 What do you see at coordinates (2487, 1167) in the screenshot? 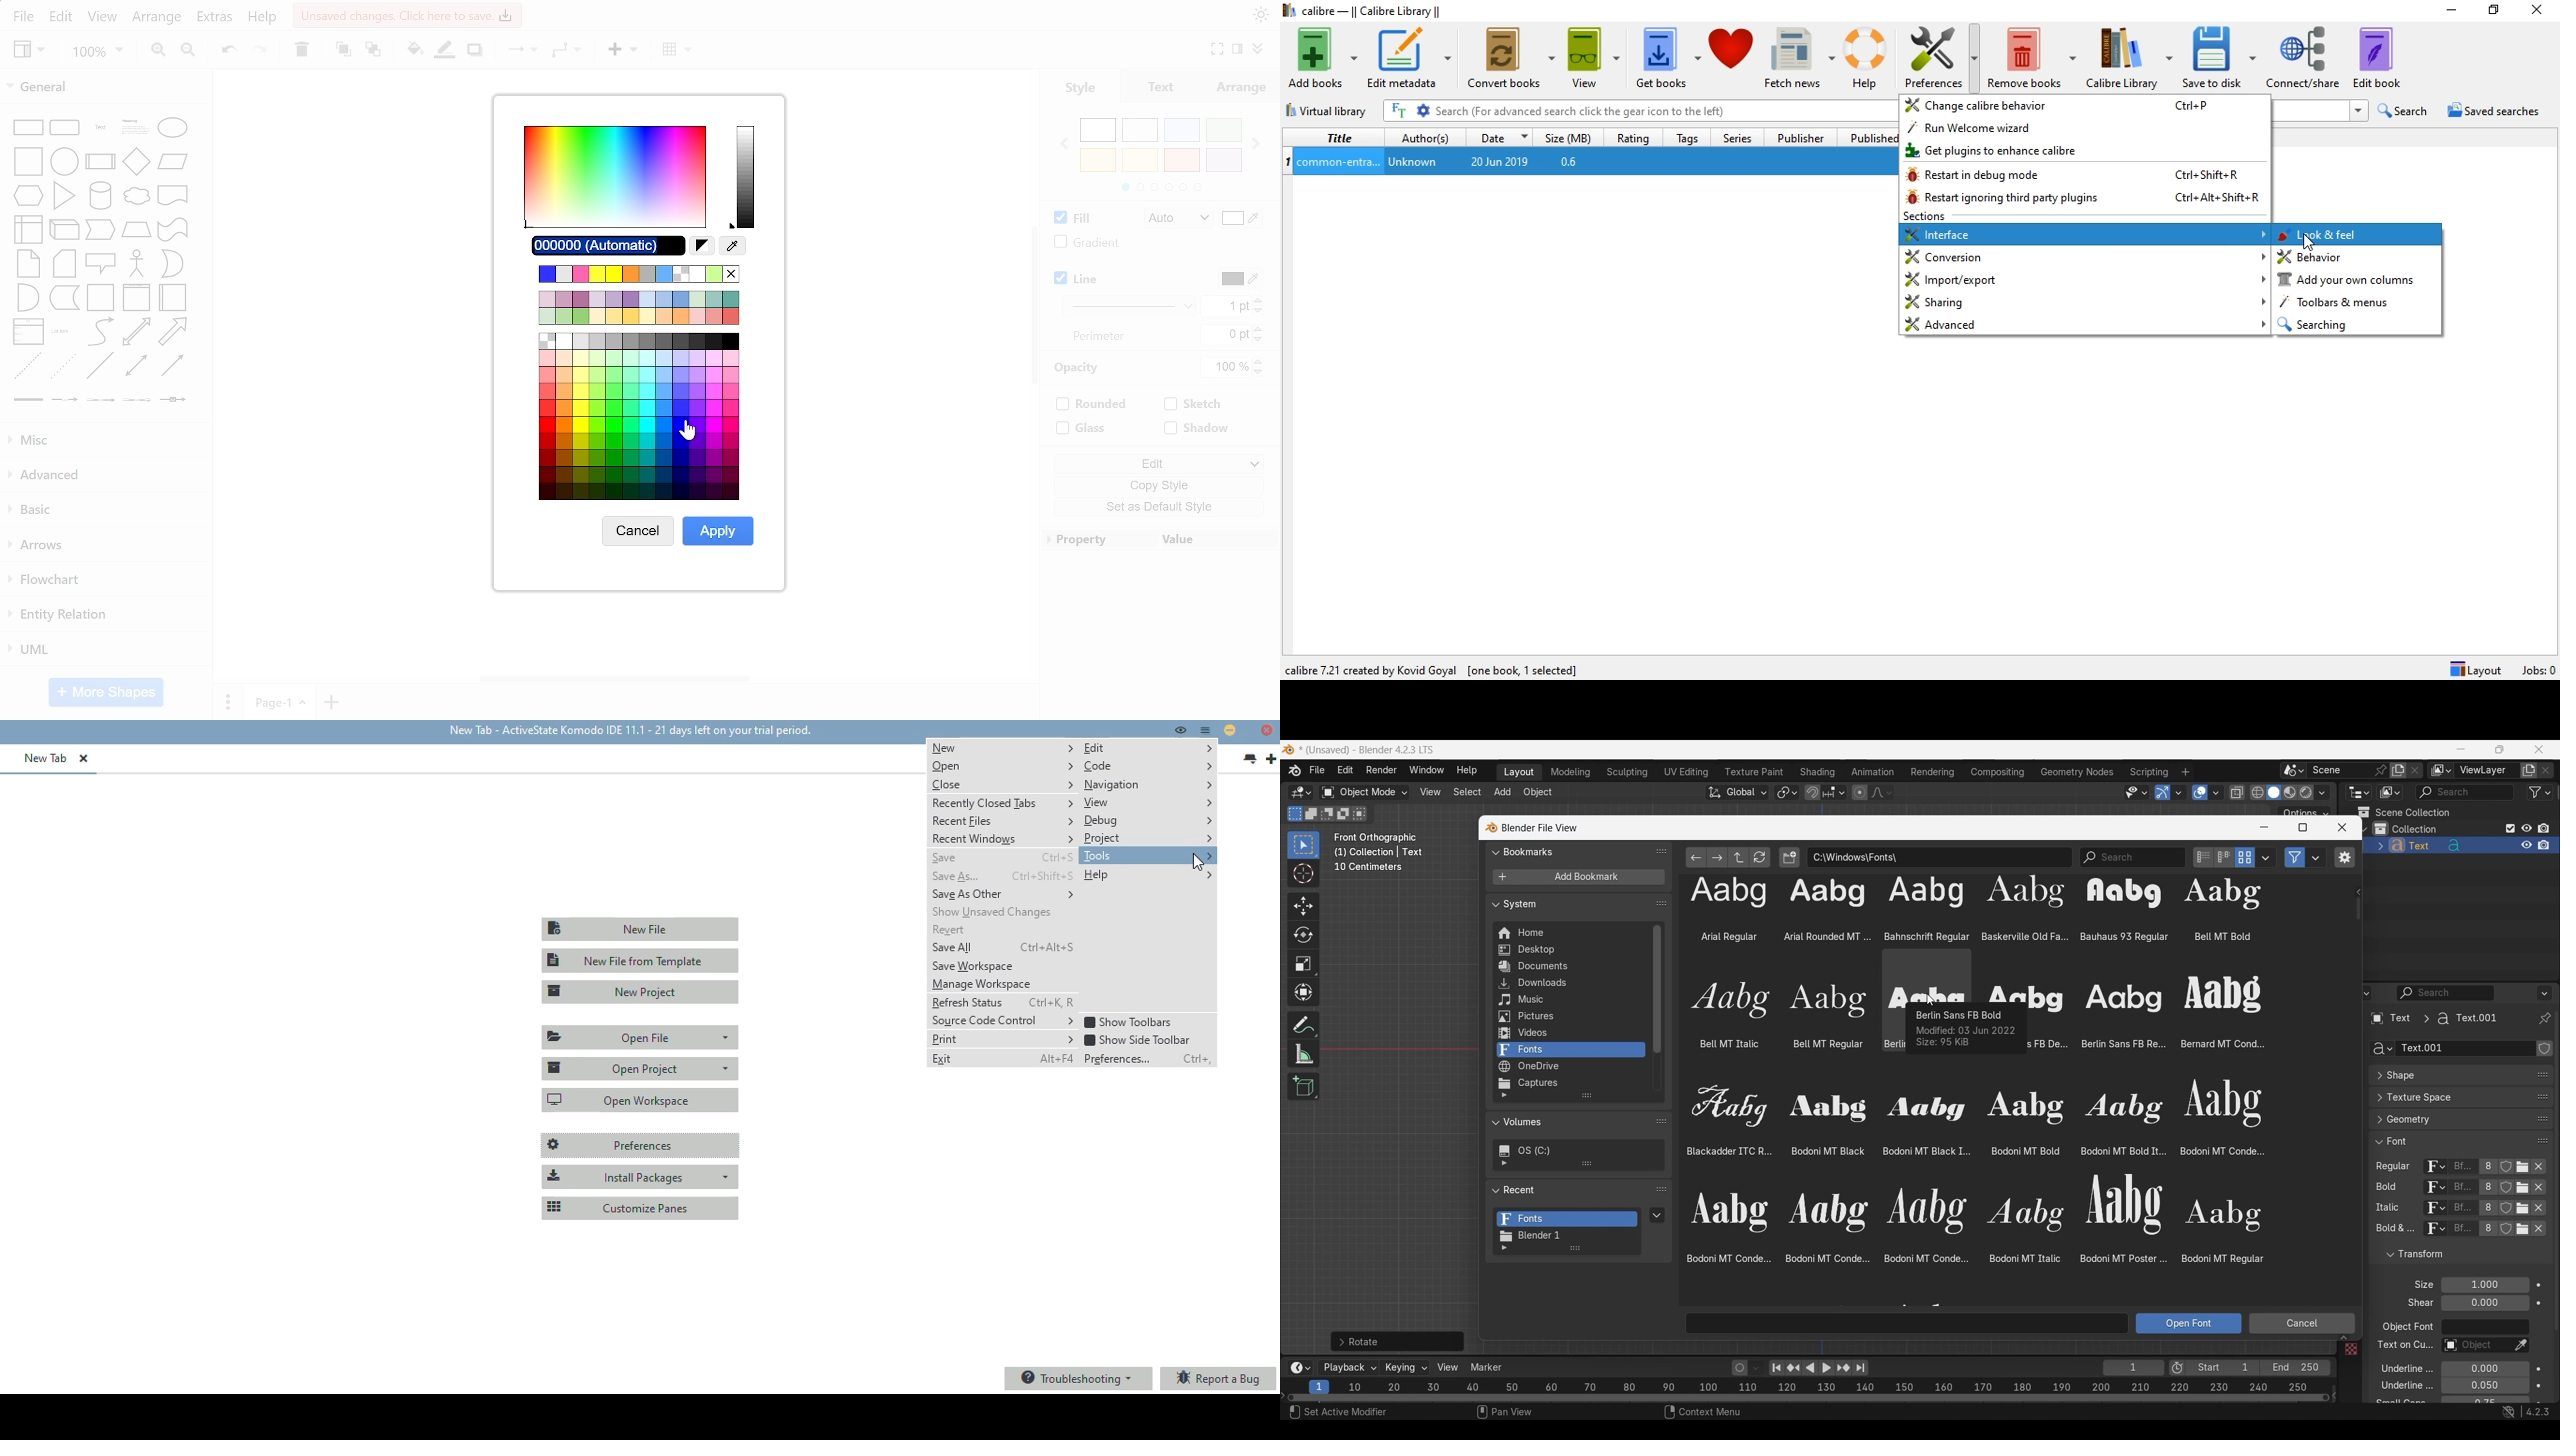
I see `Display number of users of this data for respective attribute` at bounding box center [2487, 1167].